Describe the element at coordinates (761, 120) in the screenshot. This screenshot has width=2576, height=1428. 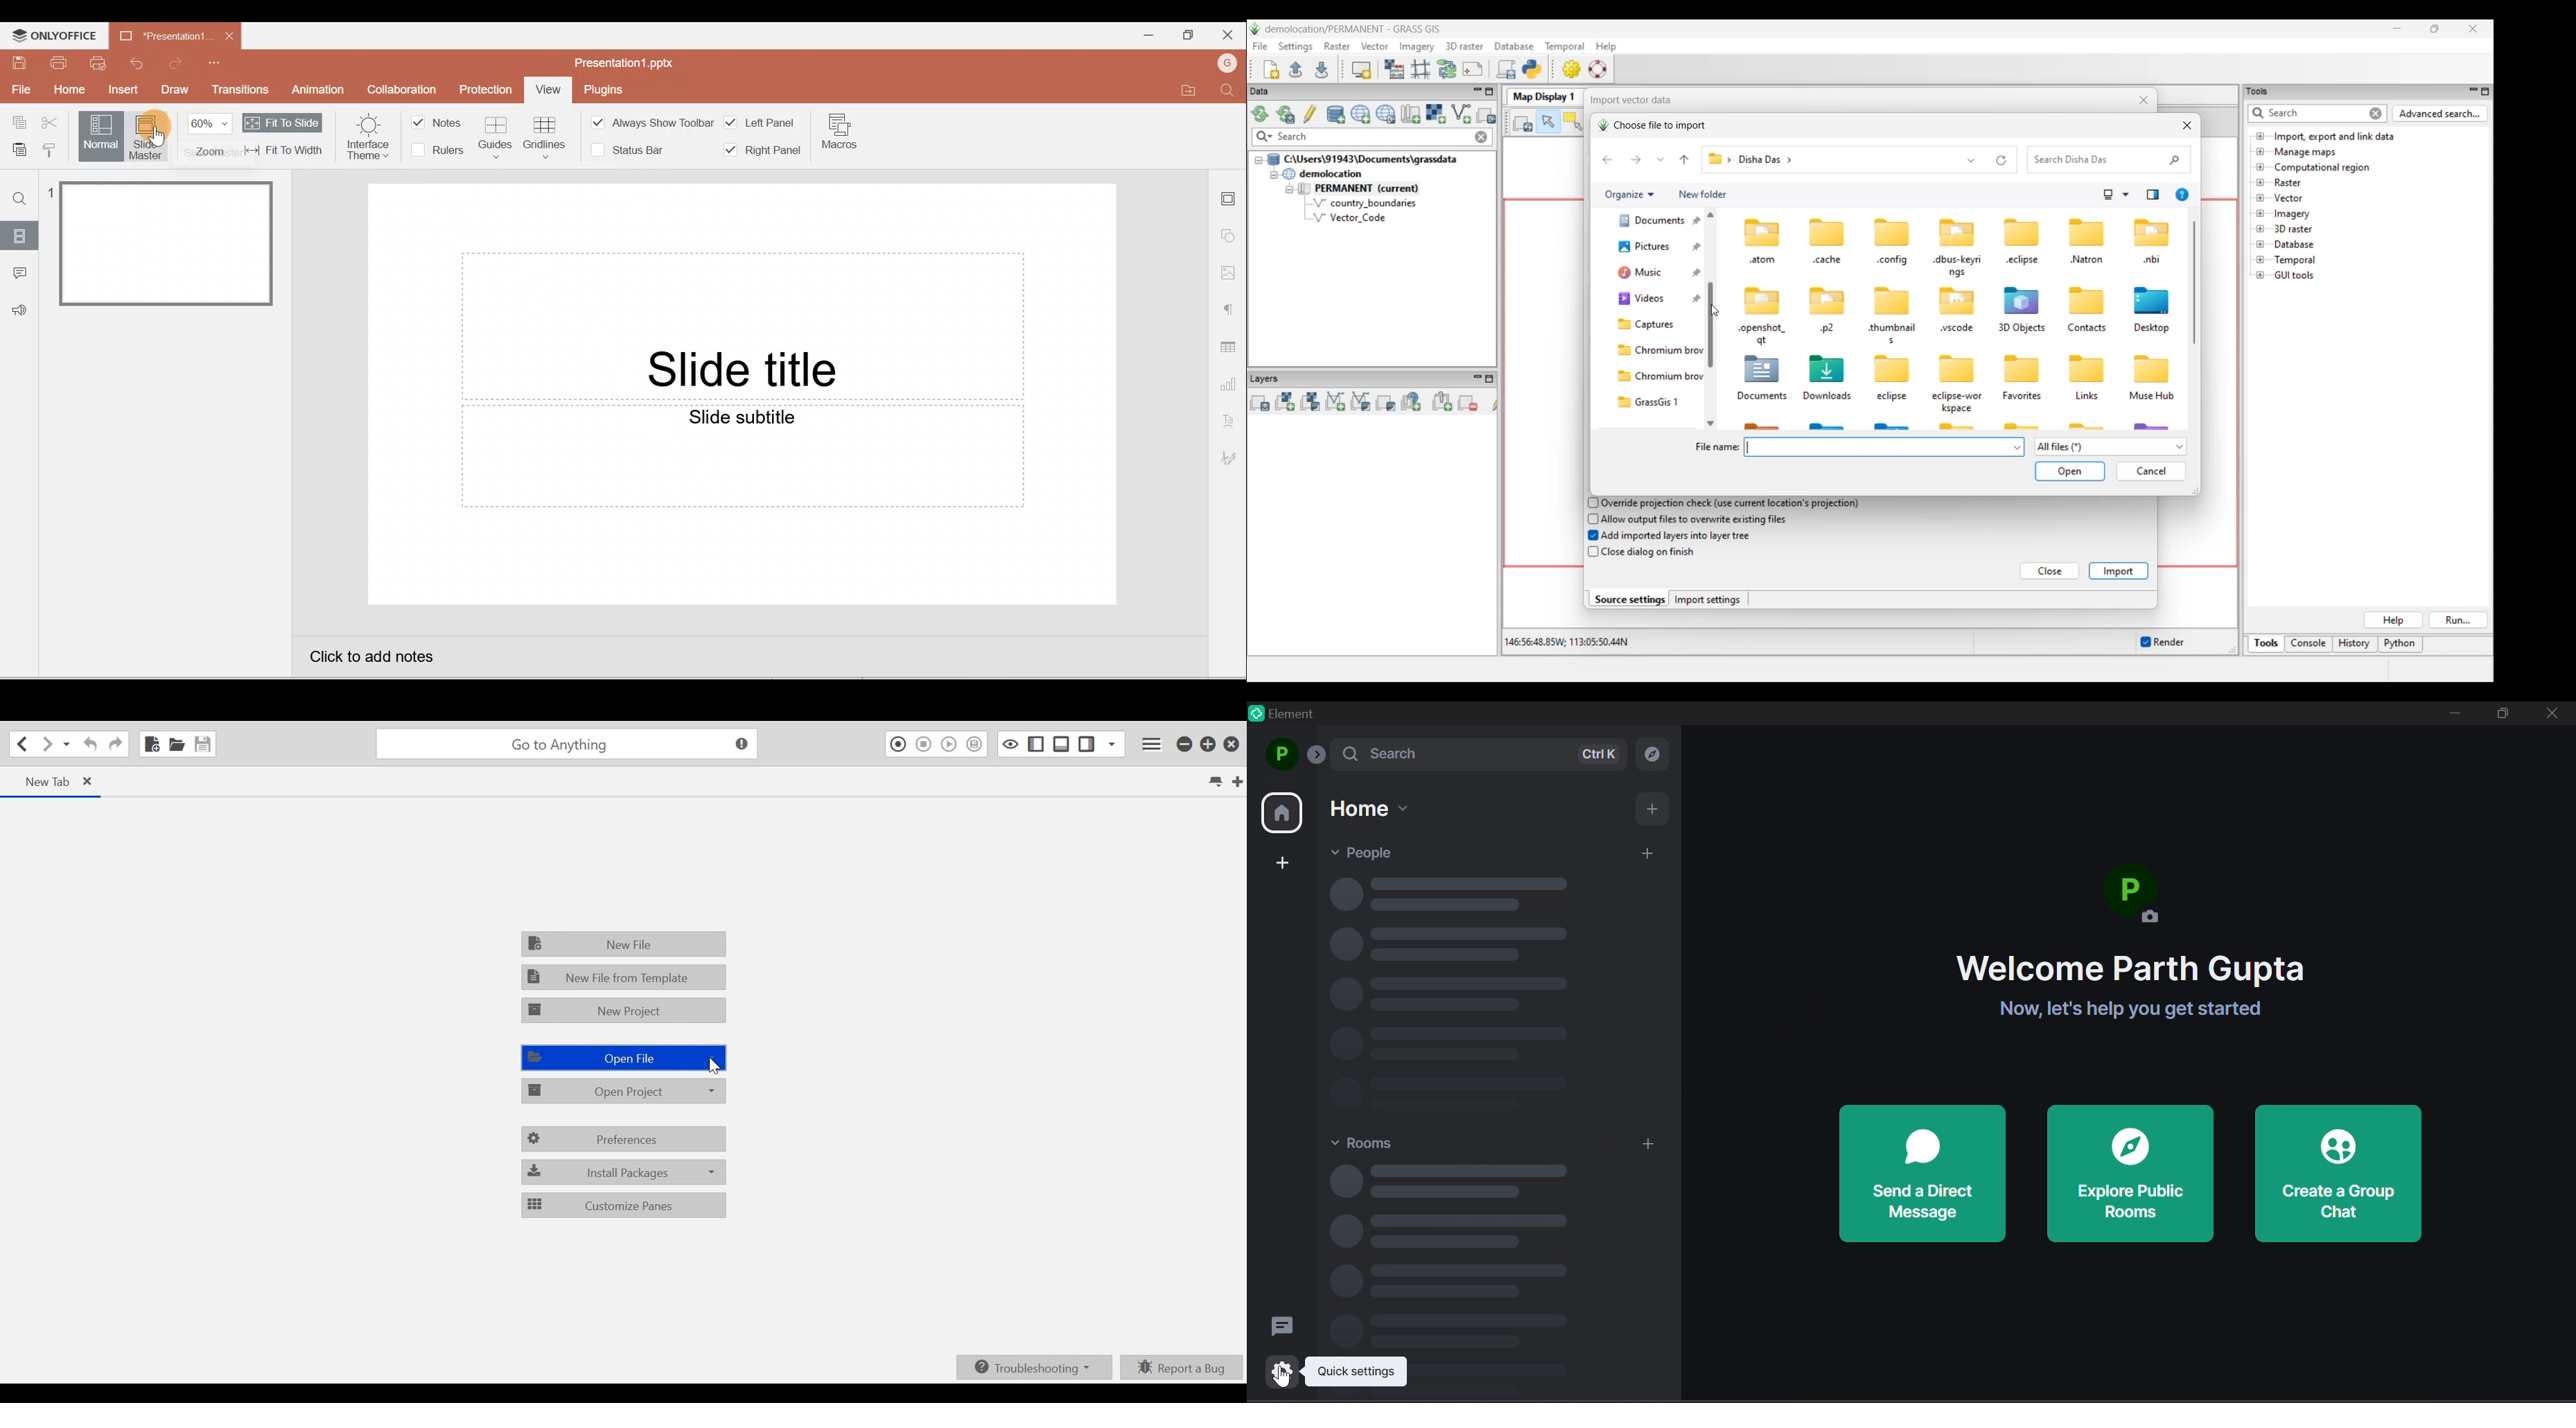
I see `Left panel` at that location.